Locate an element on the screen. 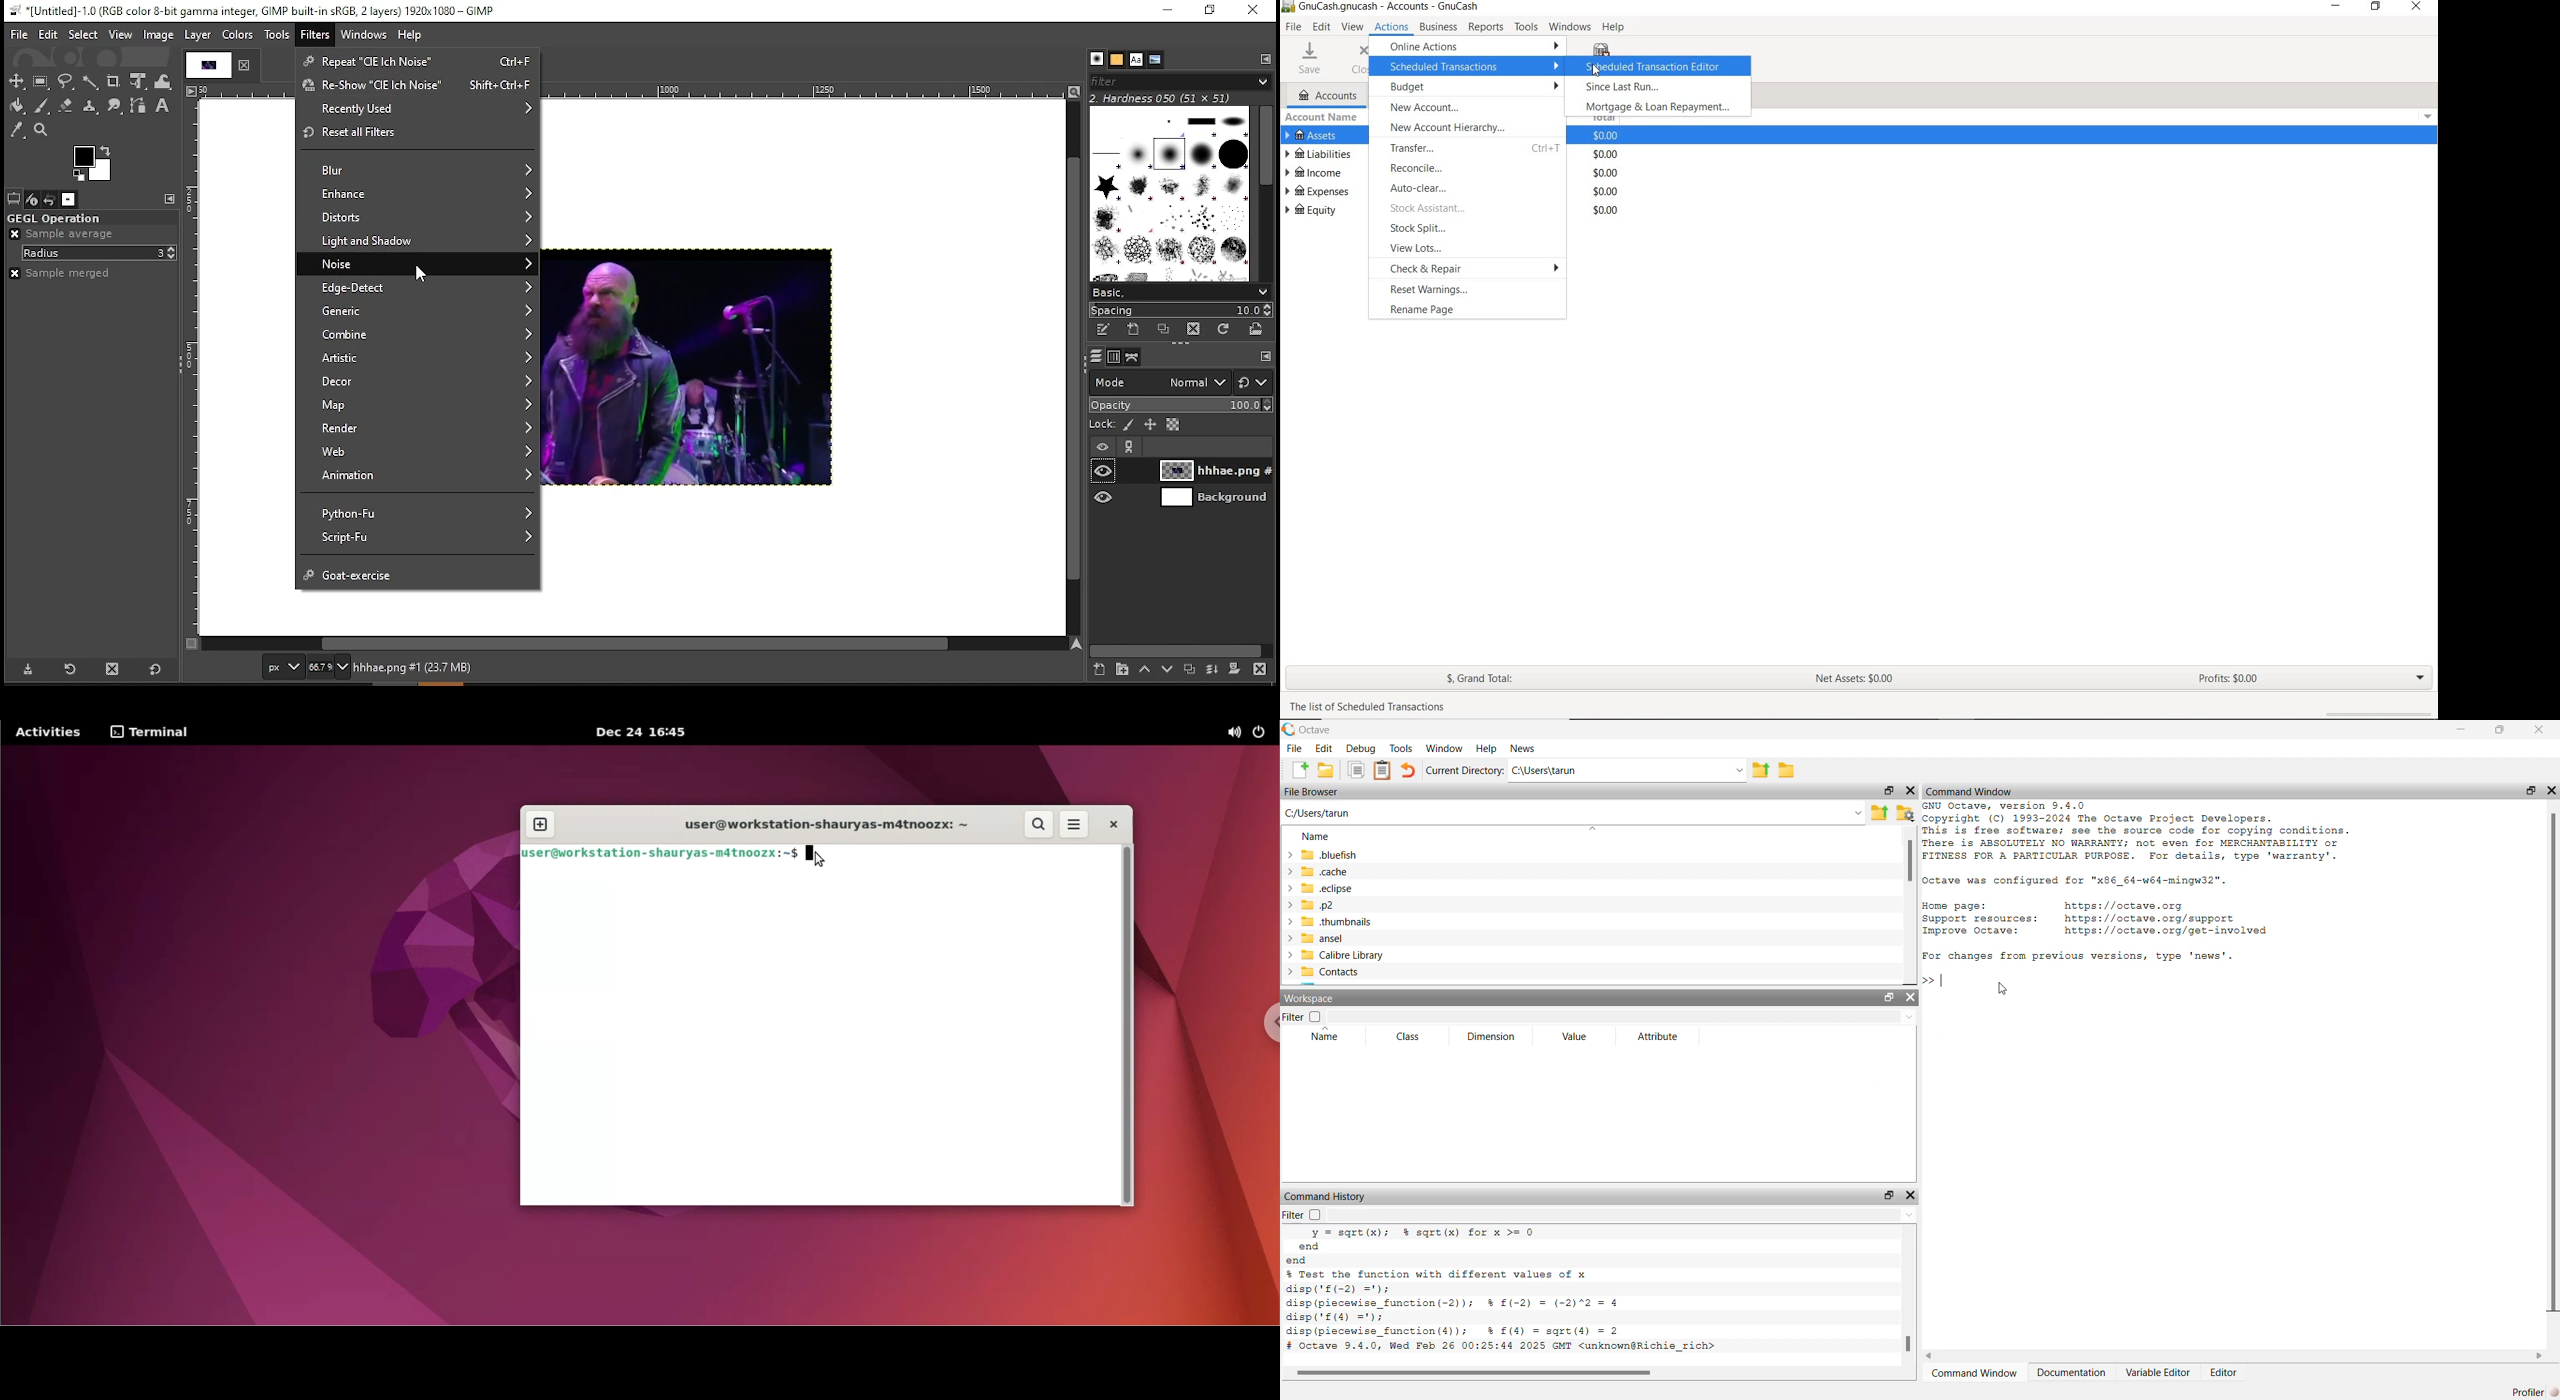 Image resolution: width=2576 pixels, height=1400 pixels. view is located at coordinates (120, 35).